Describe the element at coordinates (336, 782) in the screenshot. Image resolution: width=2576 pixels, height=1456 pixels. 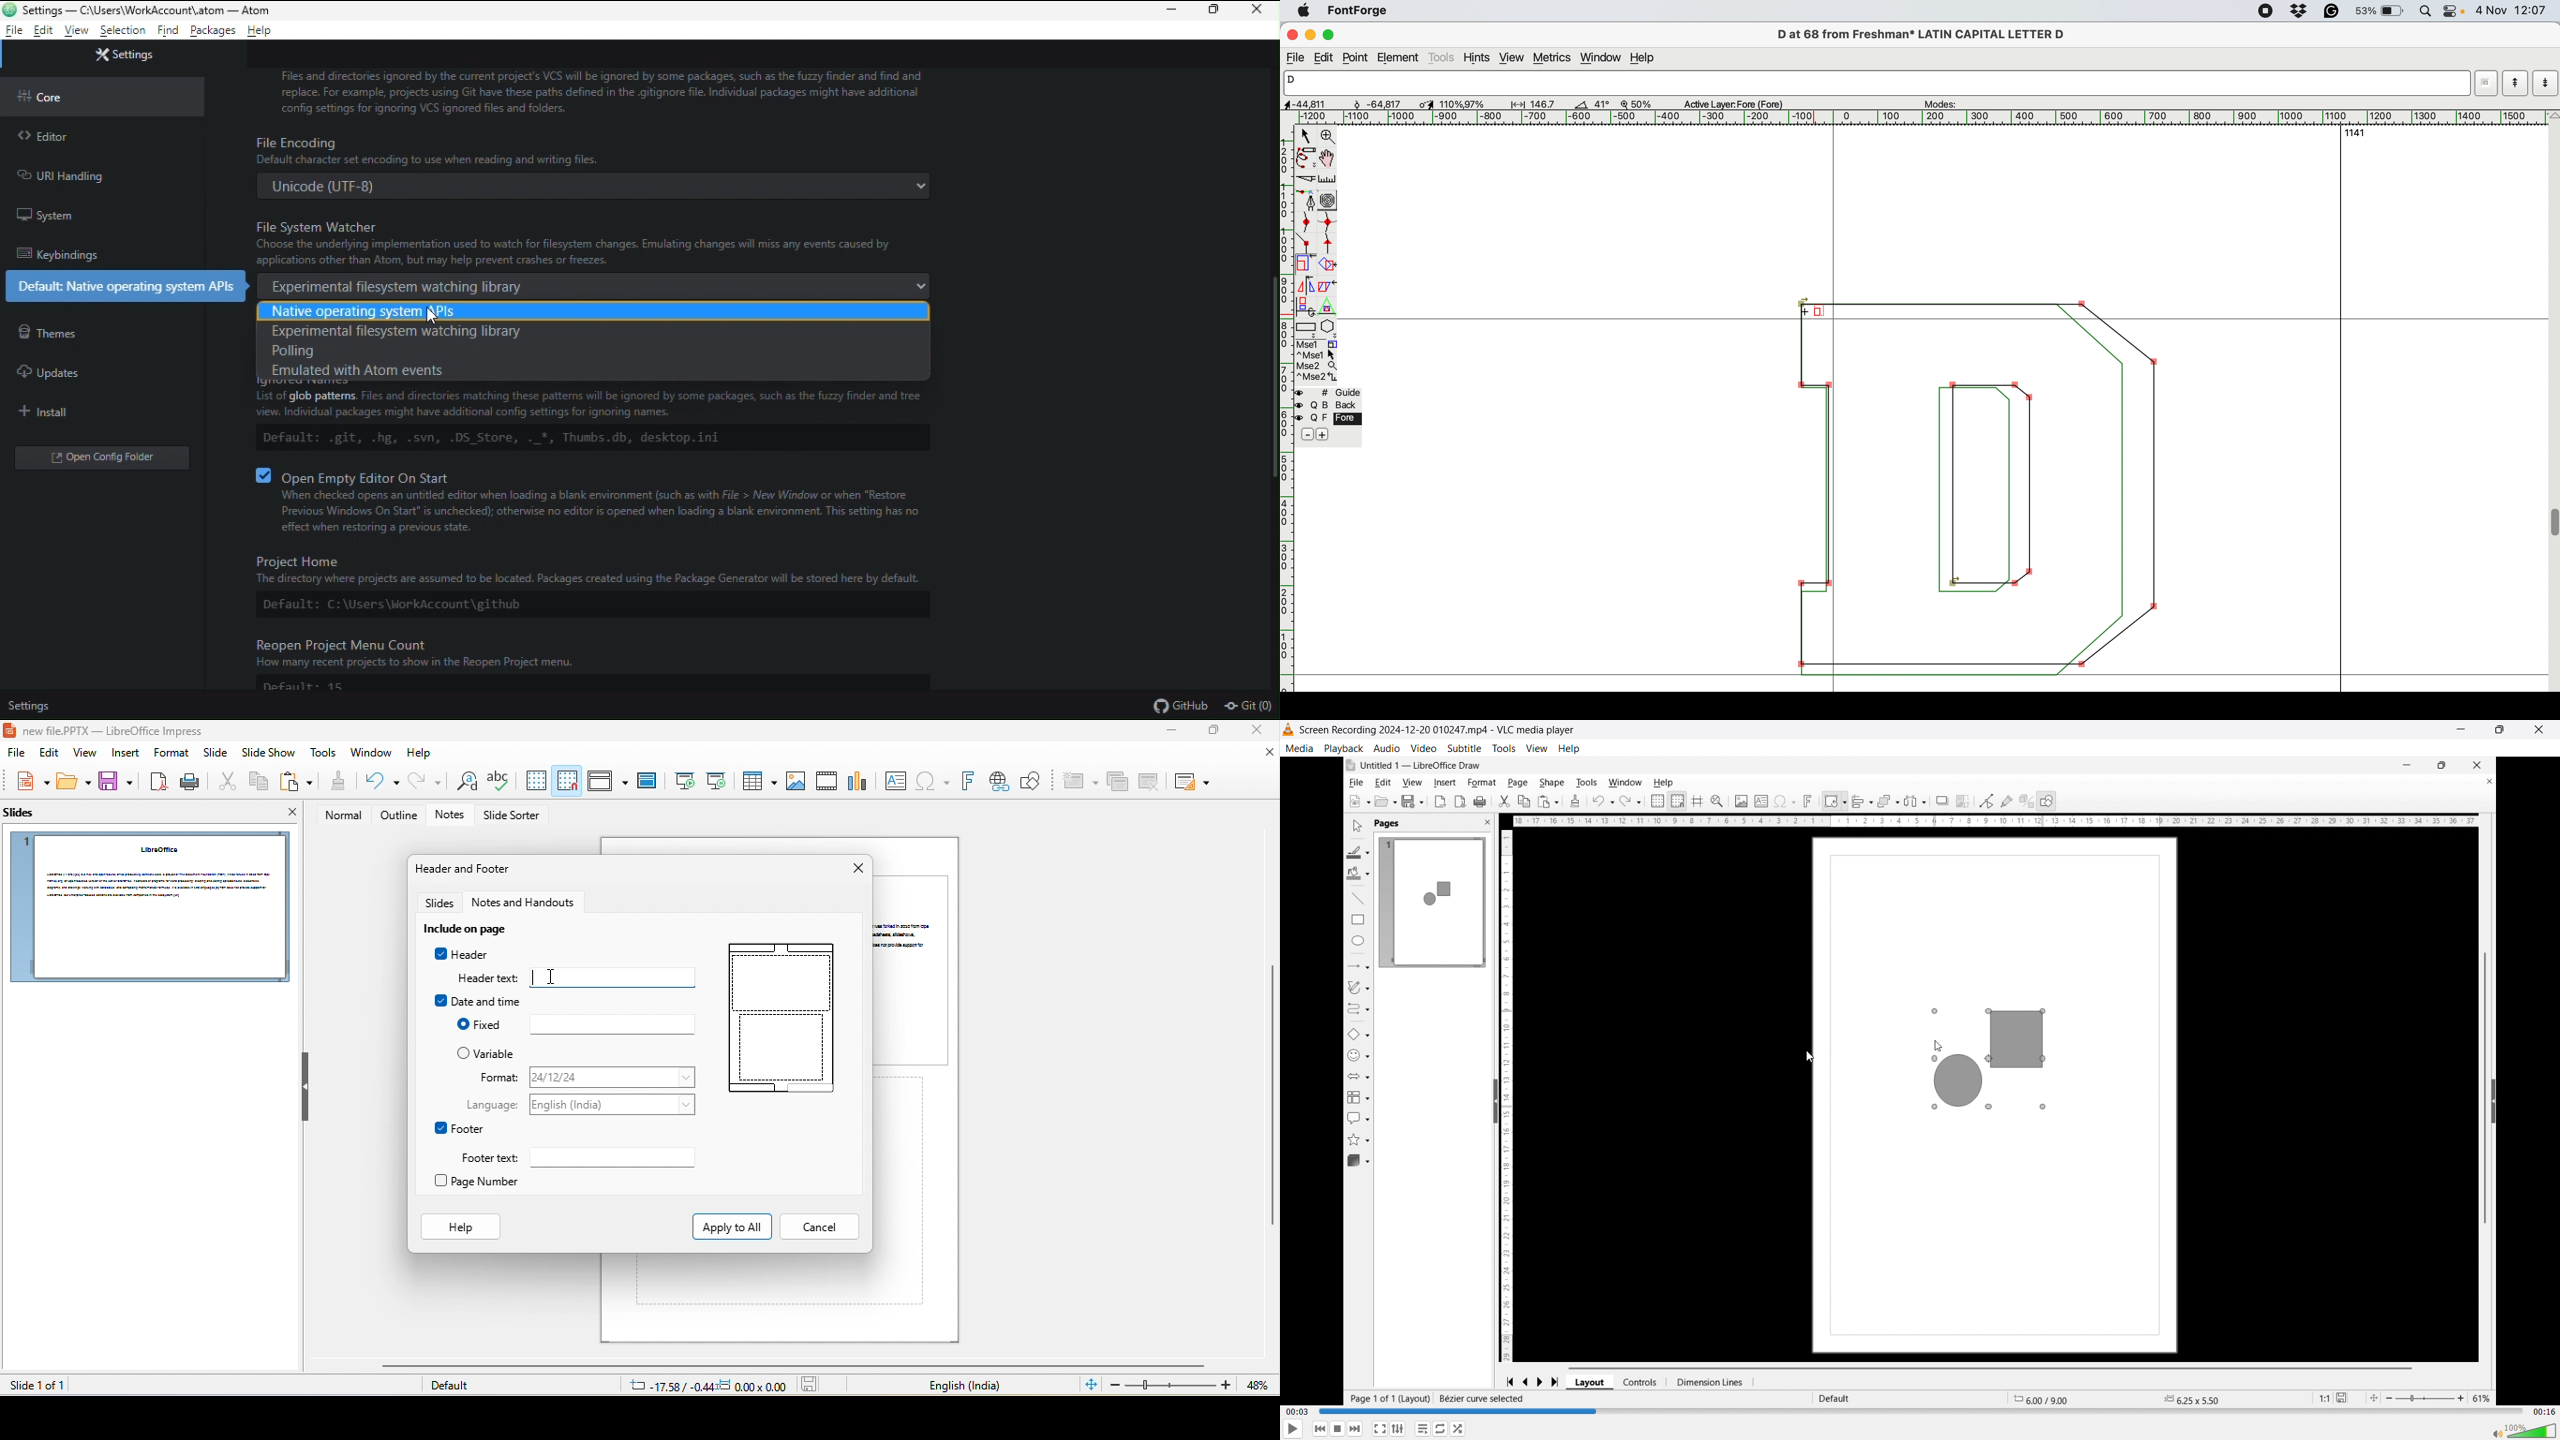
I see `clone formatting` at that location.